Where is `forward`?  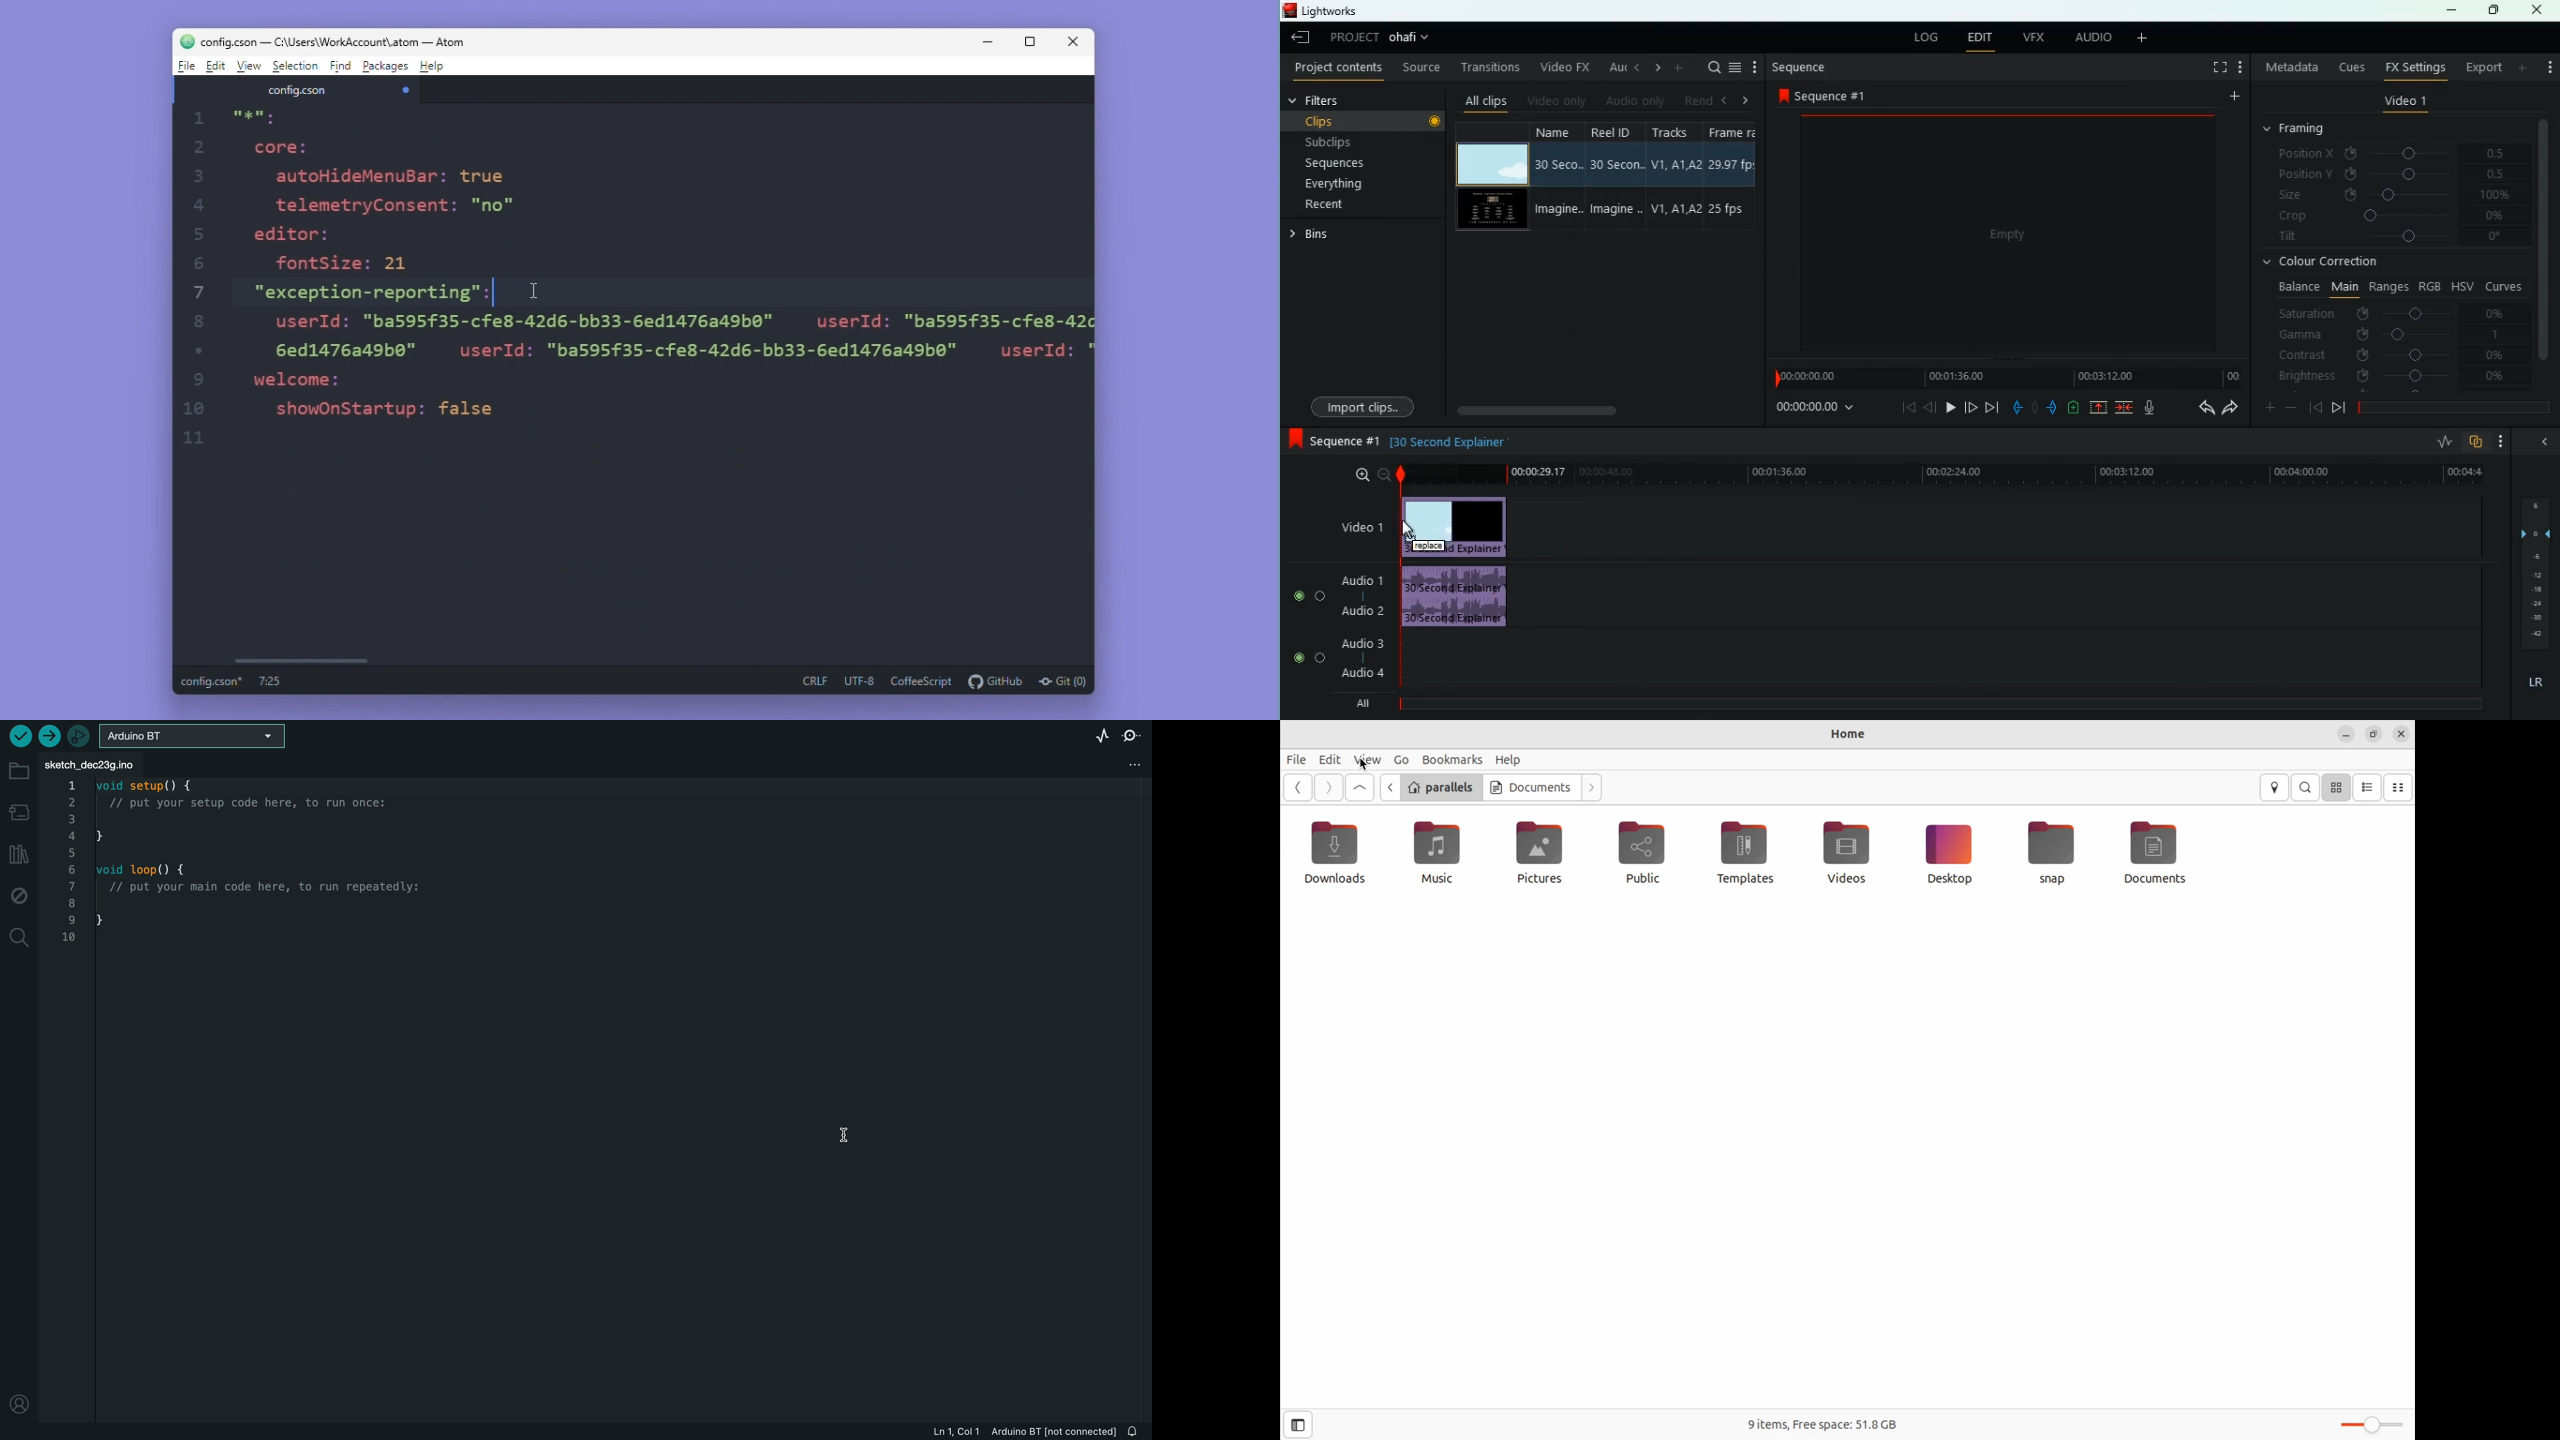
forward is located at coordinates (2230, 409).